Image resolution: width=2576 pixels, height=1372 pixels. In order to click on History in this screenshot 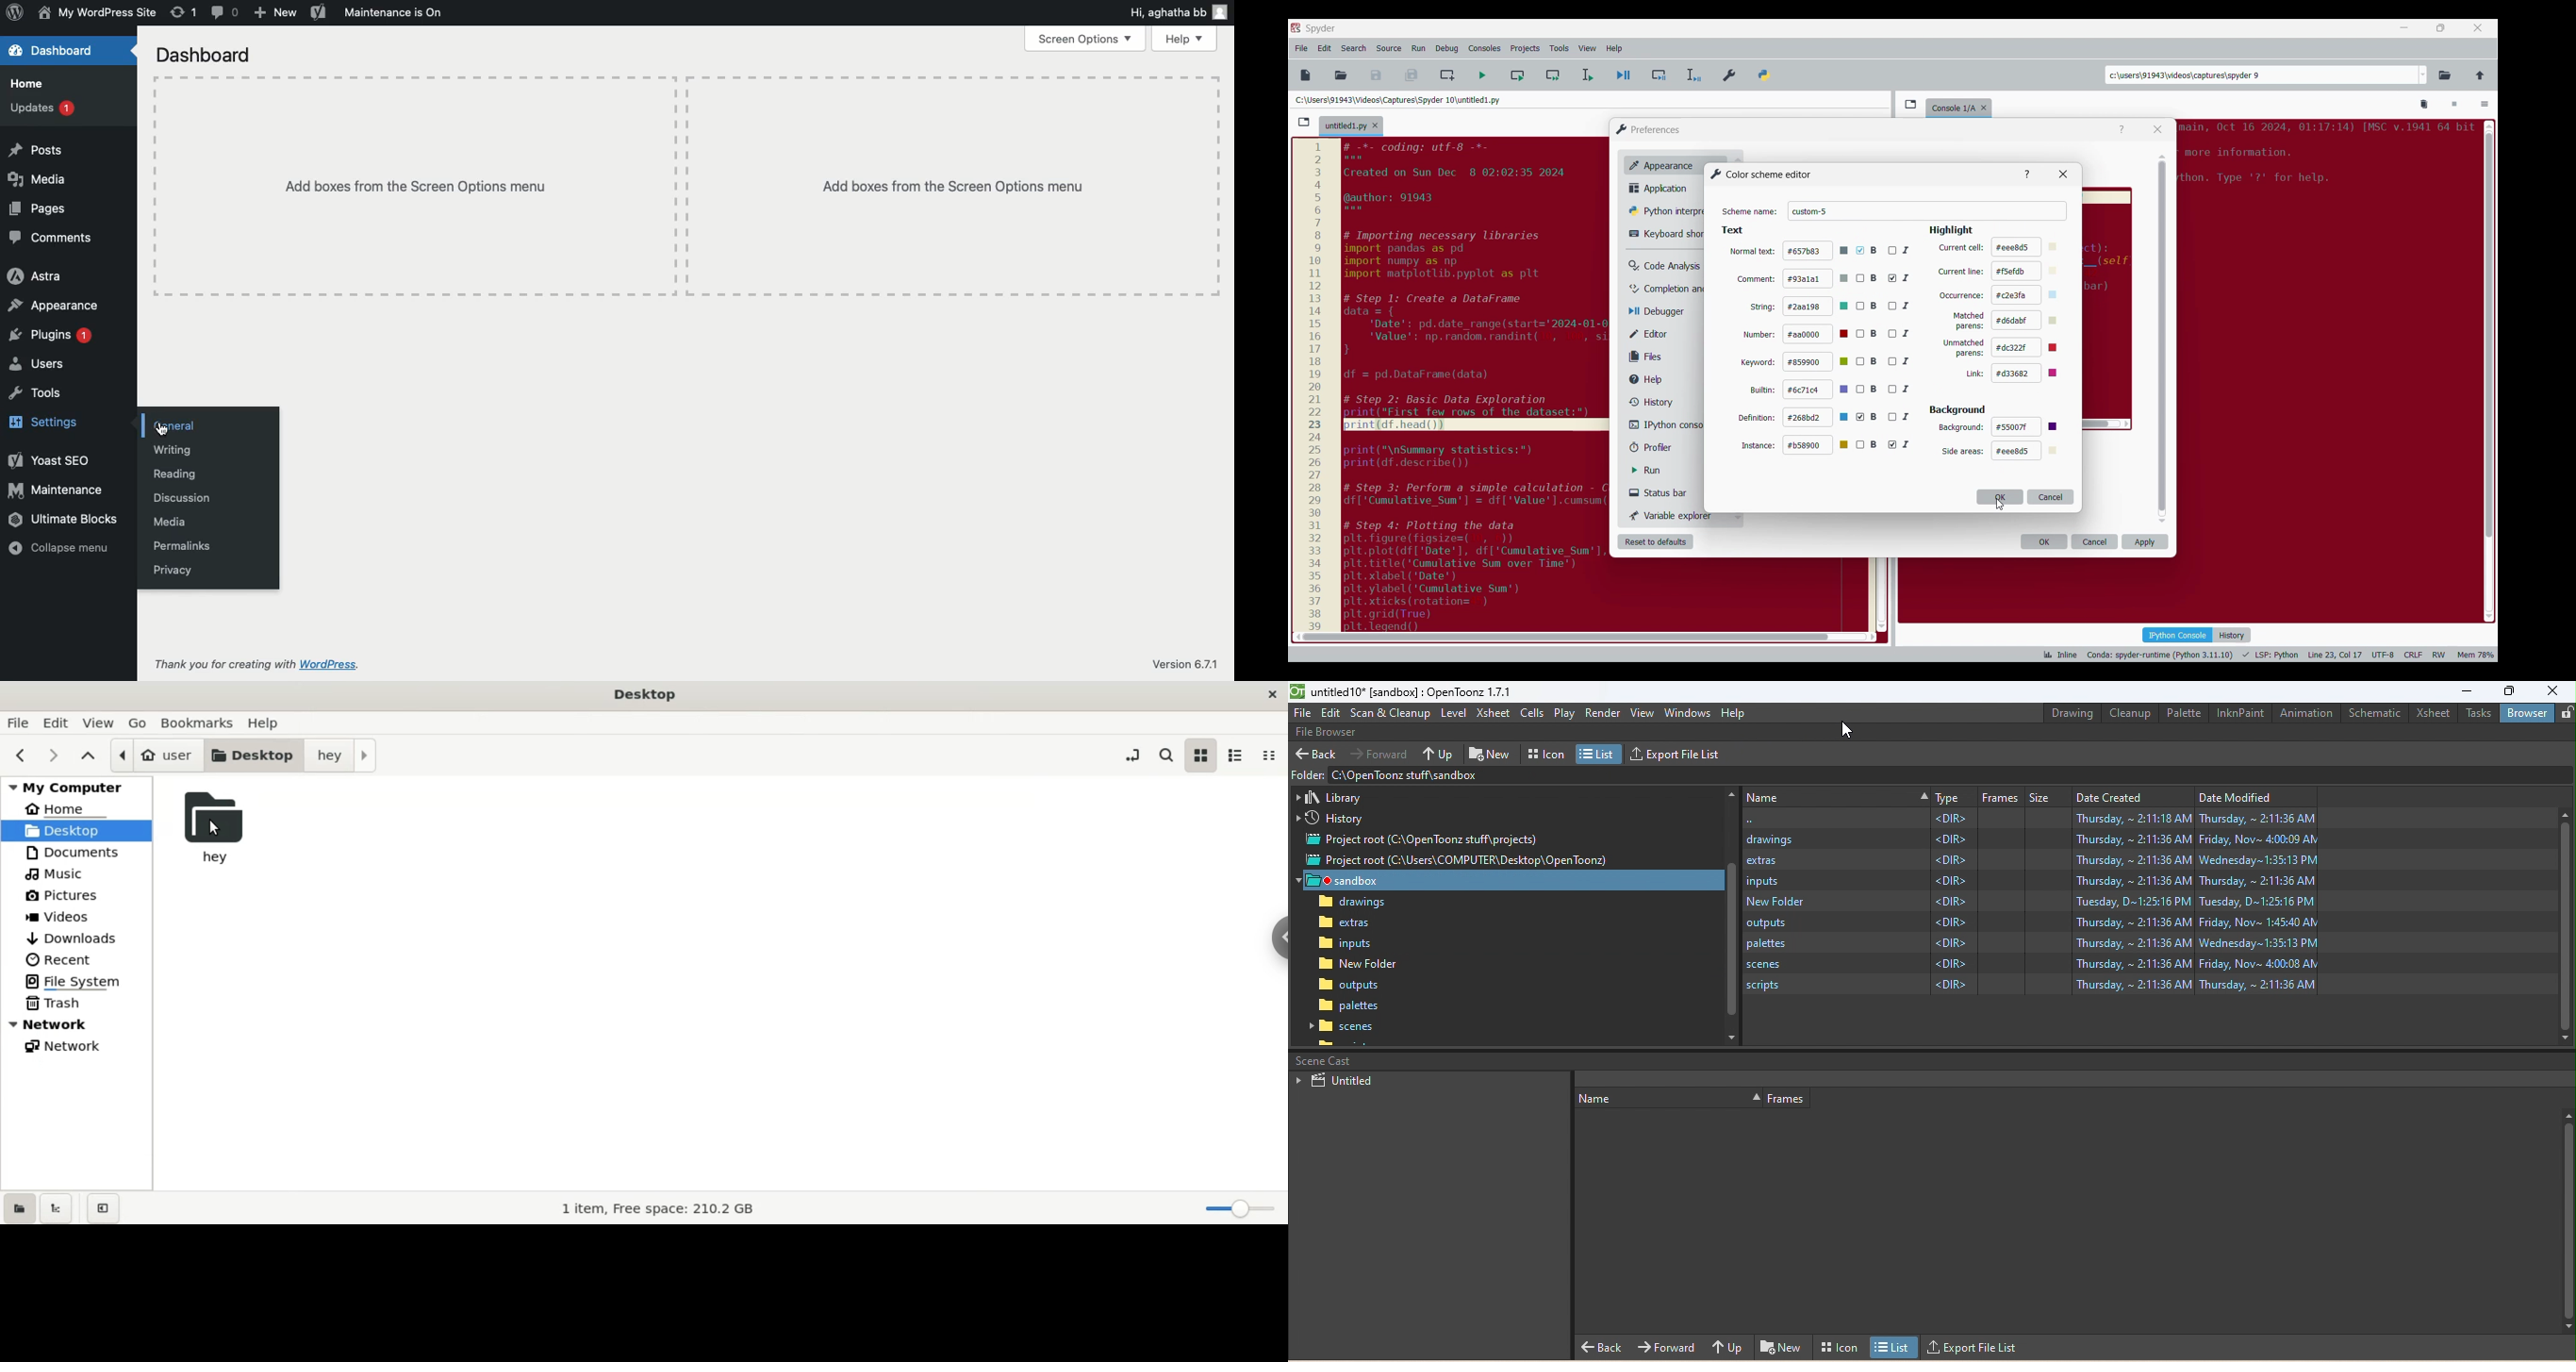, I will do `click(2232, 635)`.